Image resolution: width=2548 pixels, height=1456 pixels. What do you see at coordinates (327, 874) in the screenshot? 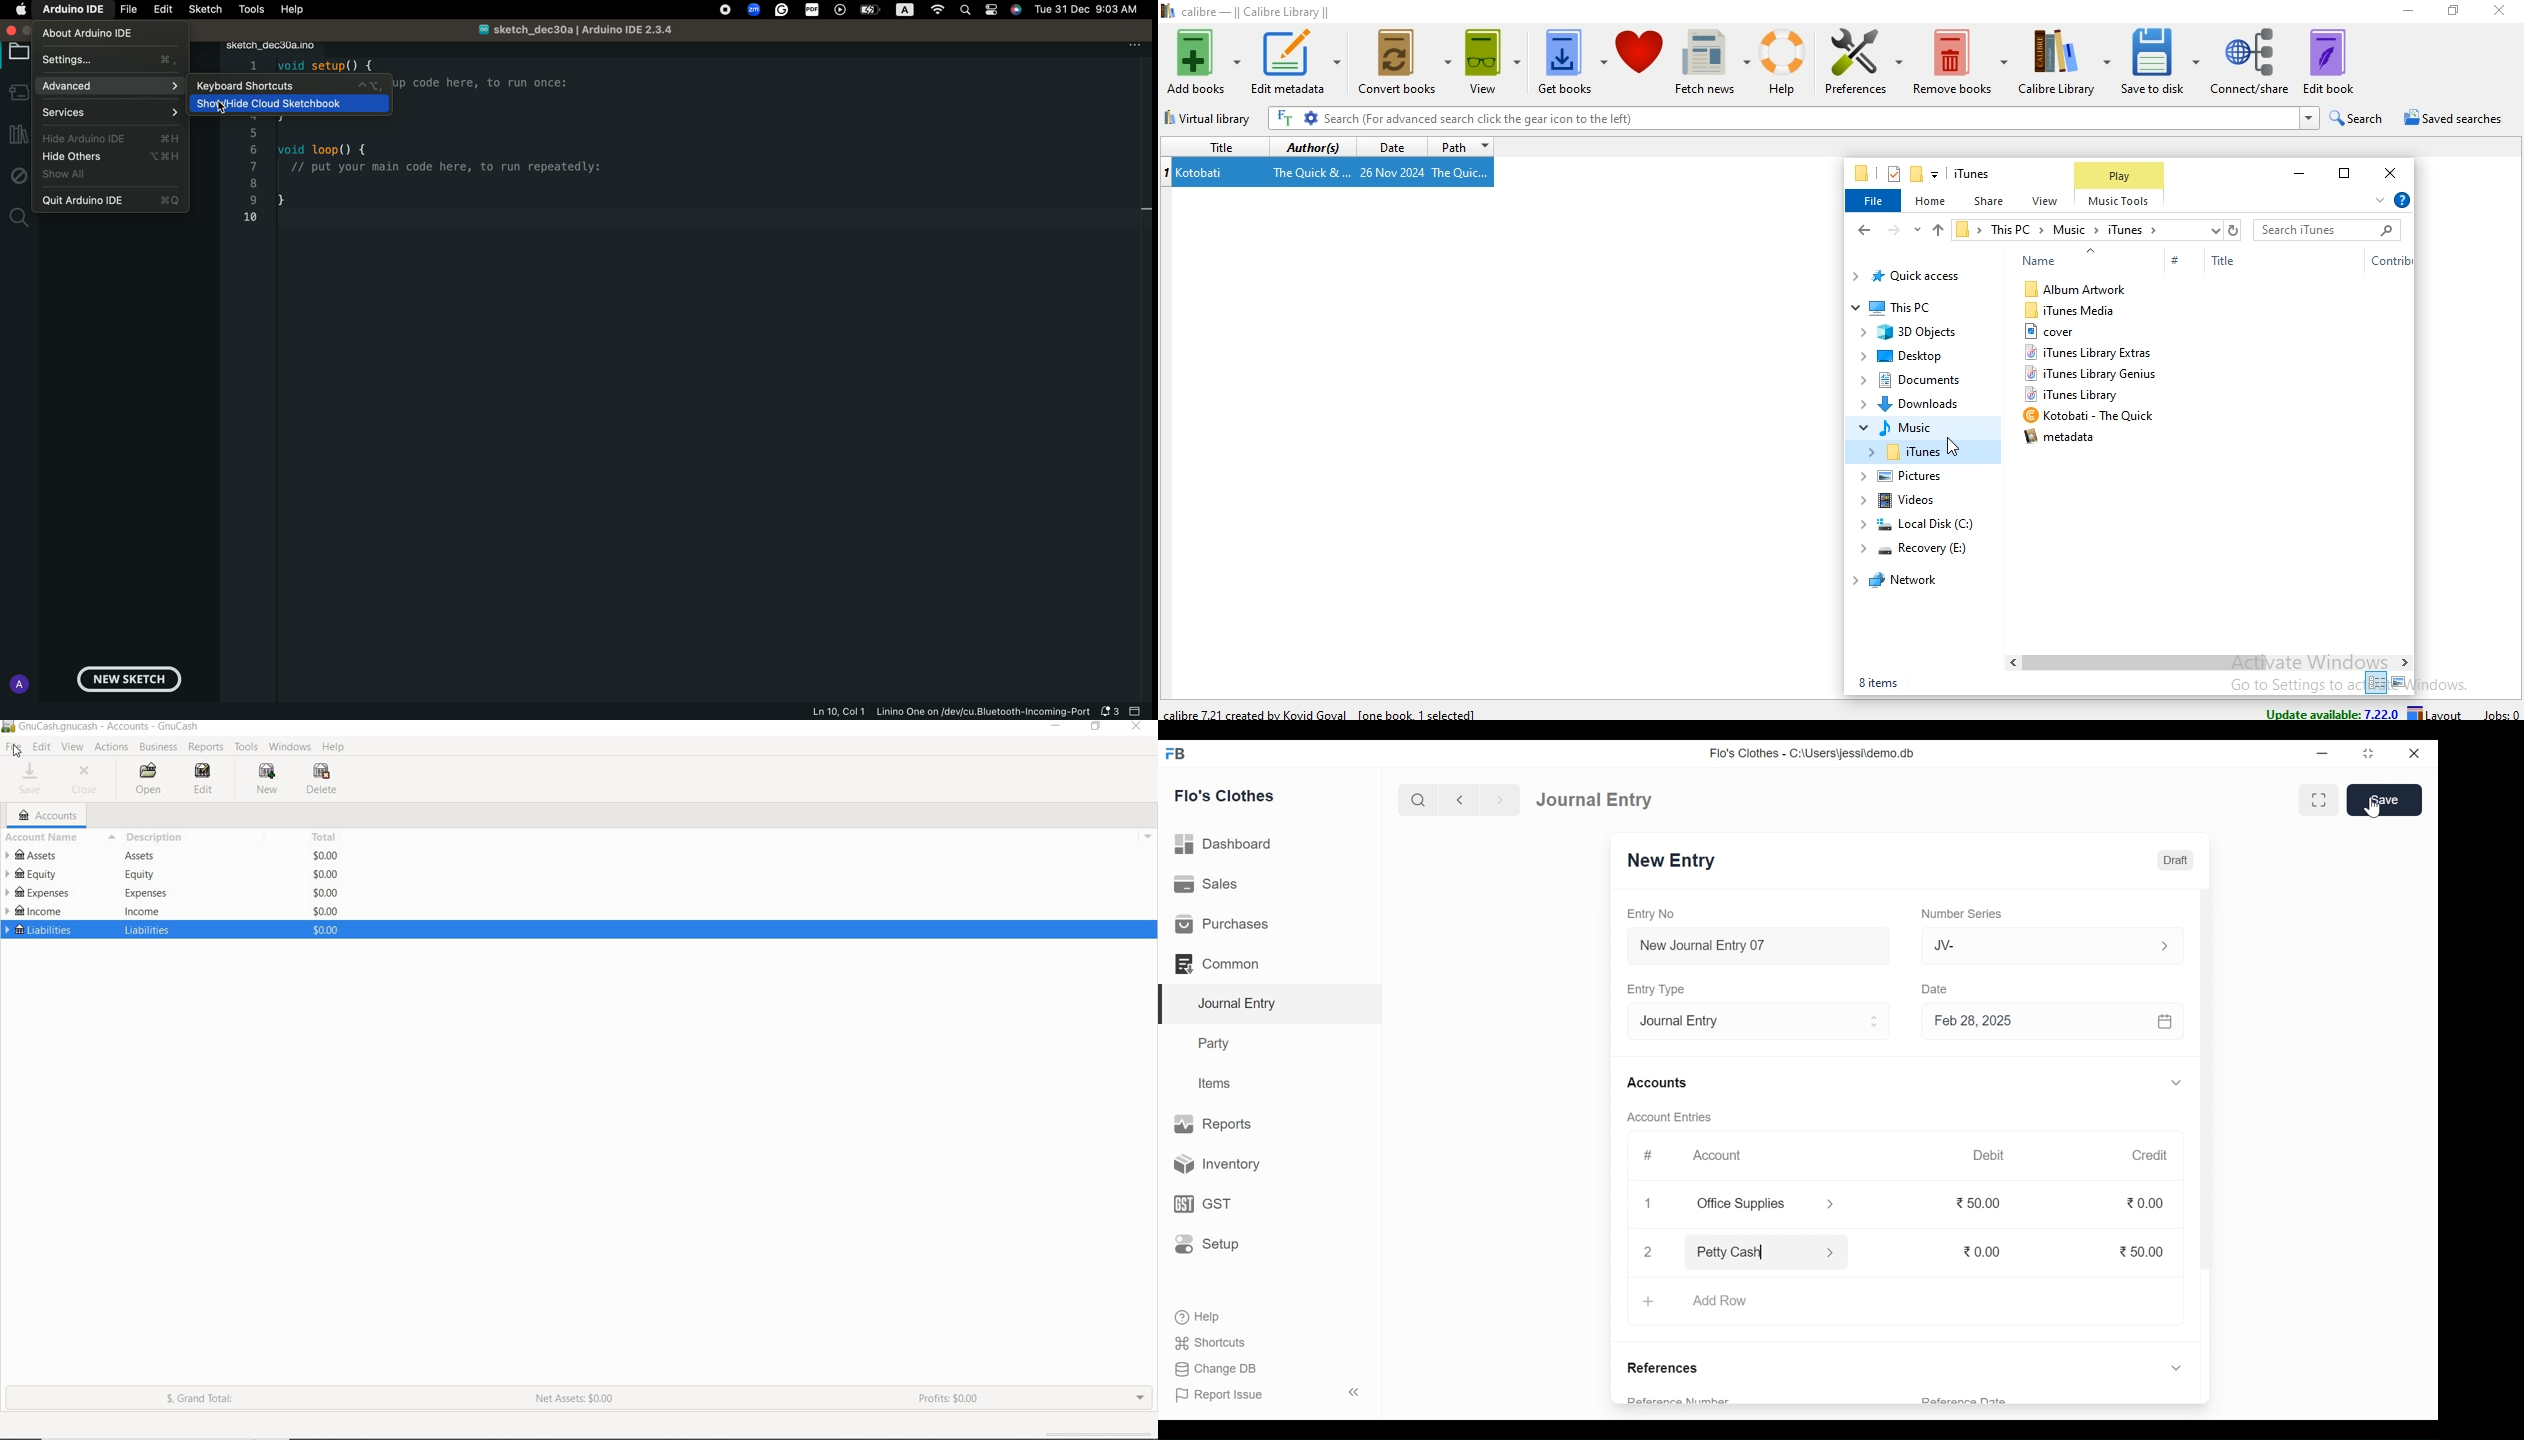
I see `$0.00` at bounding box center [327, 874].